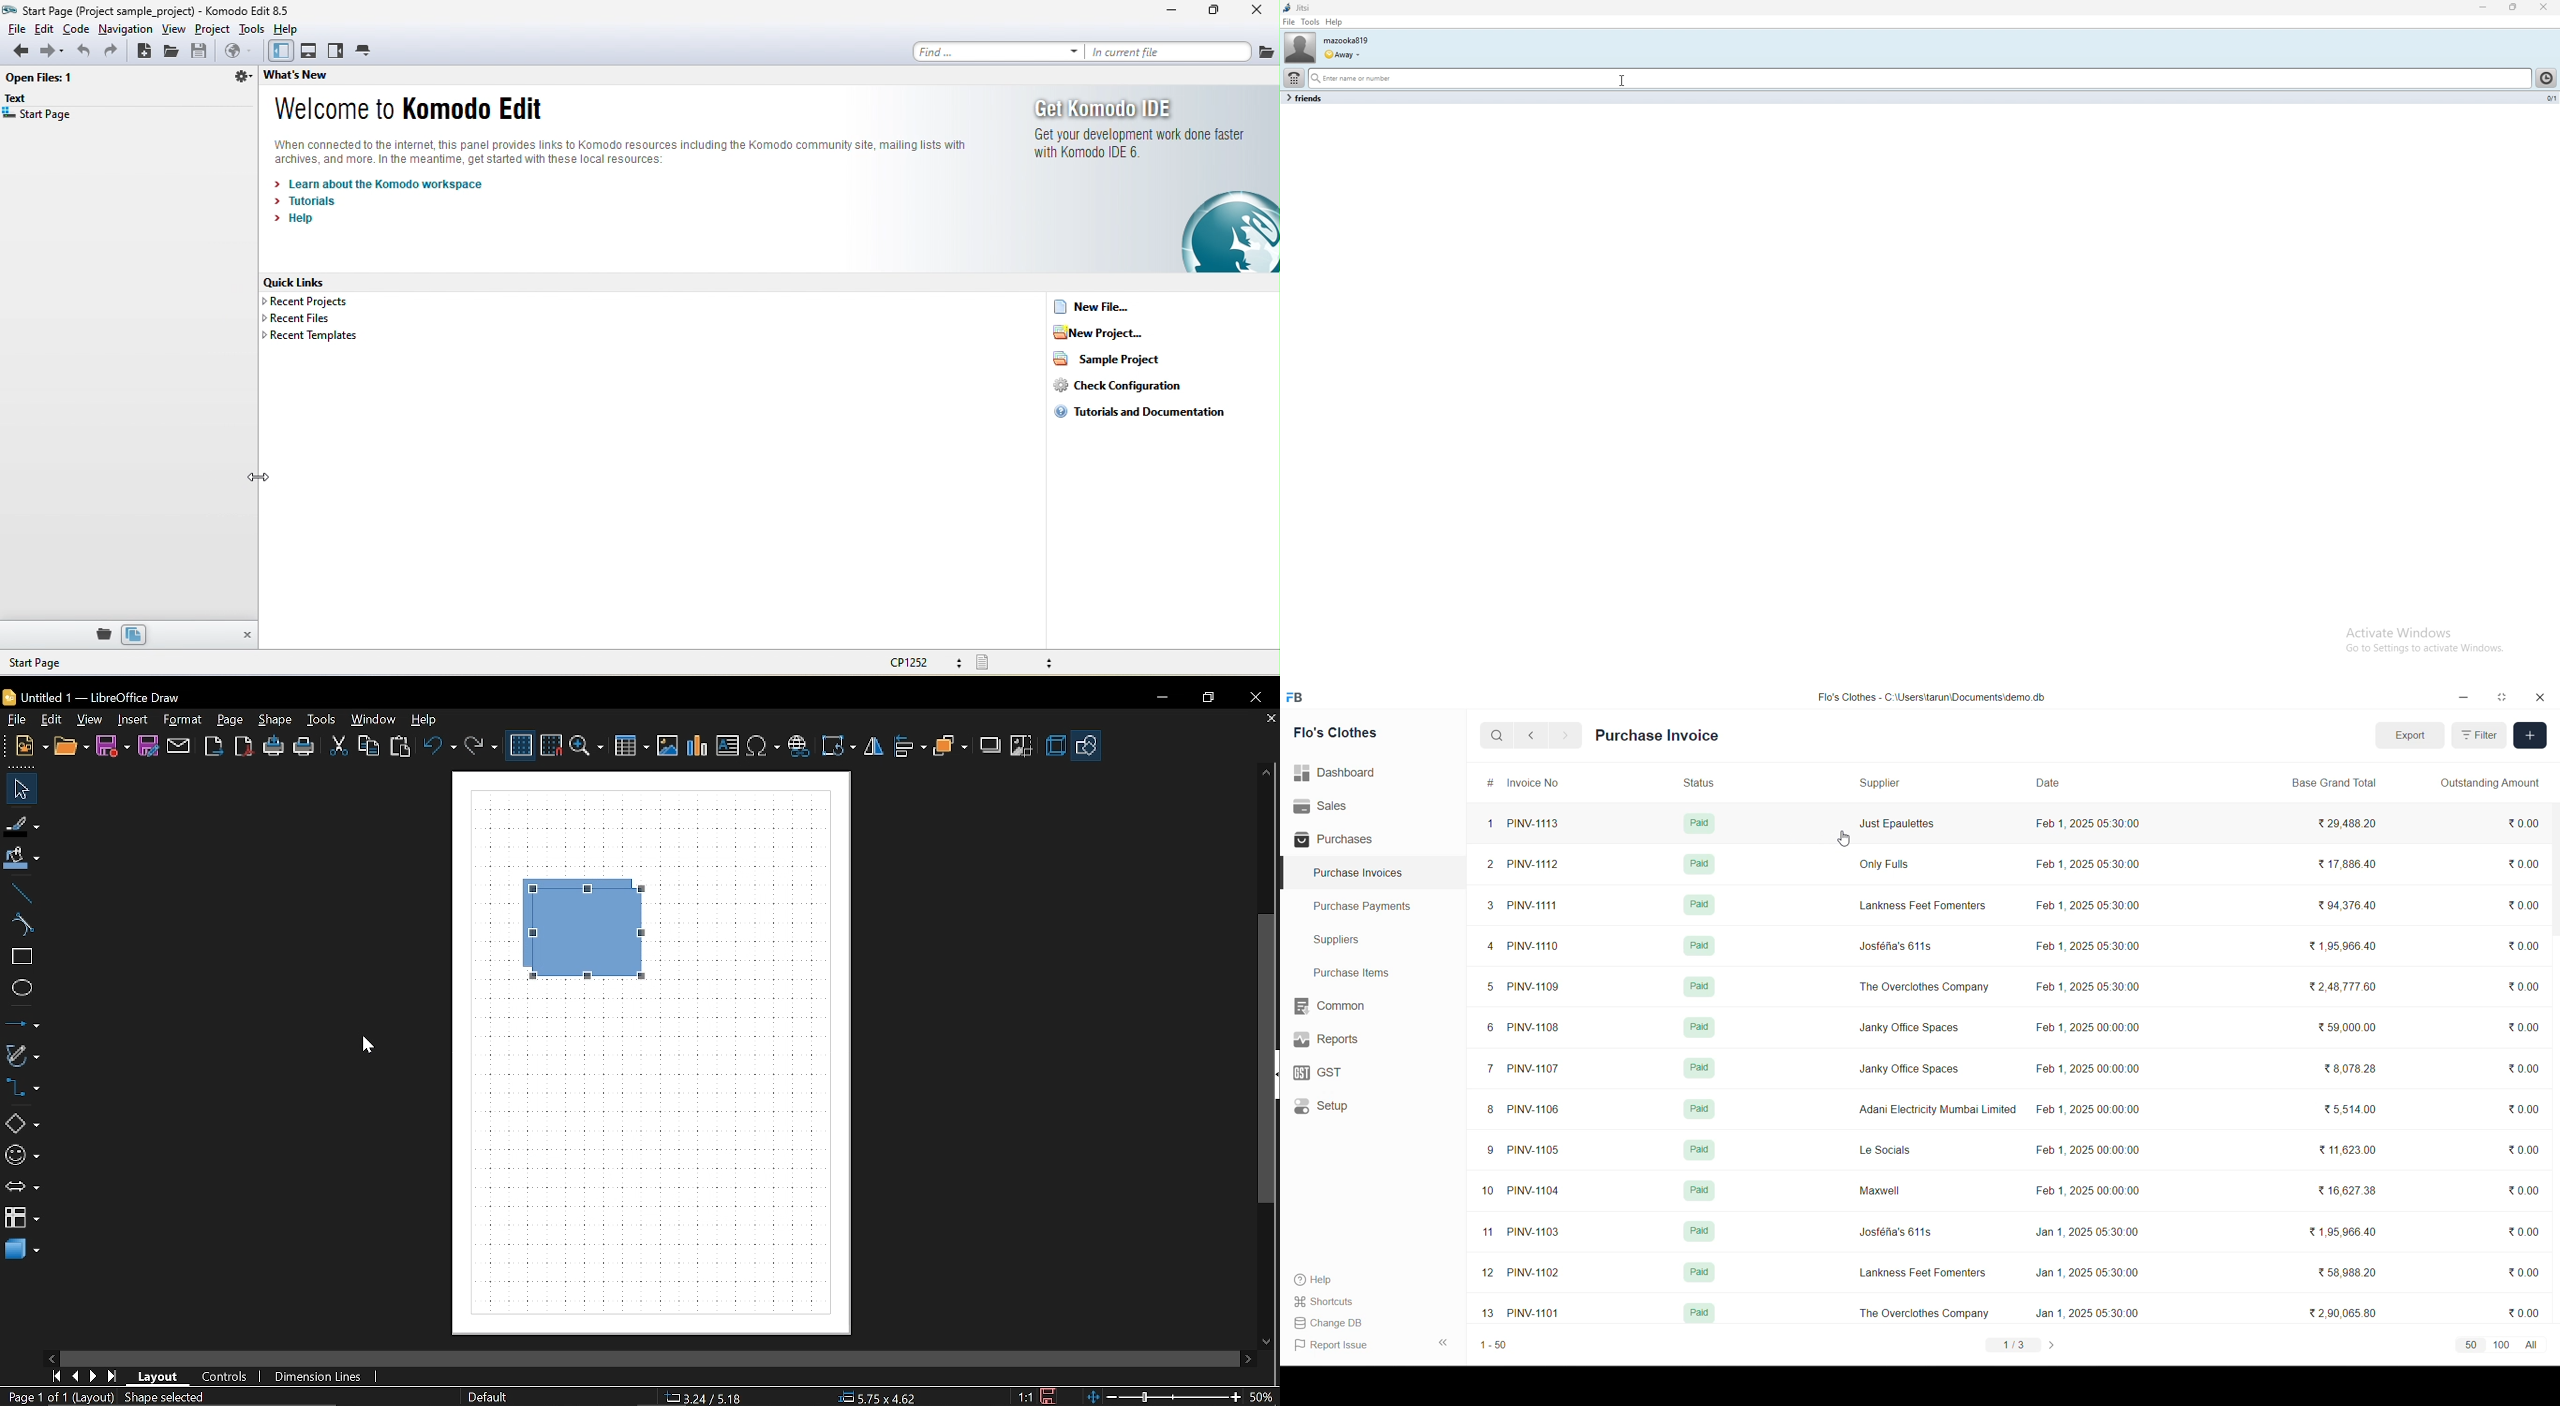 The height and width of the screenshot is (1428, 2576). What do you see at coordinates (2095, 1111) in the screenshot?
I see `Feb 1, 2025 00:00:00` at bounding box center [2095, 1111].